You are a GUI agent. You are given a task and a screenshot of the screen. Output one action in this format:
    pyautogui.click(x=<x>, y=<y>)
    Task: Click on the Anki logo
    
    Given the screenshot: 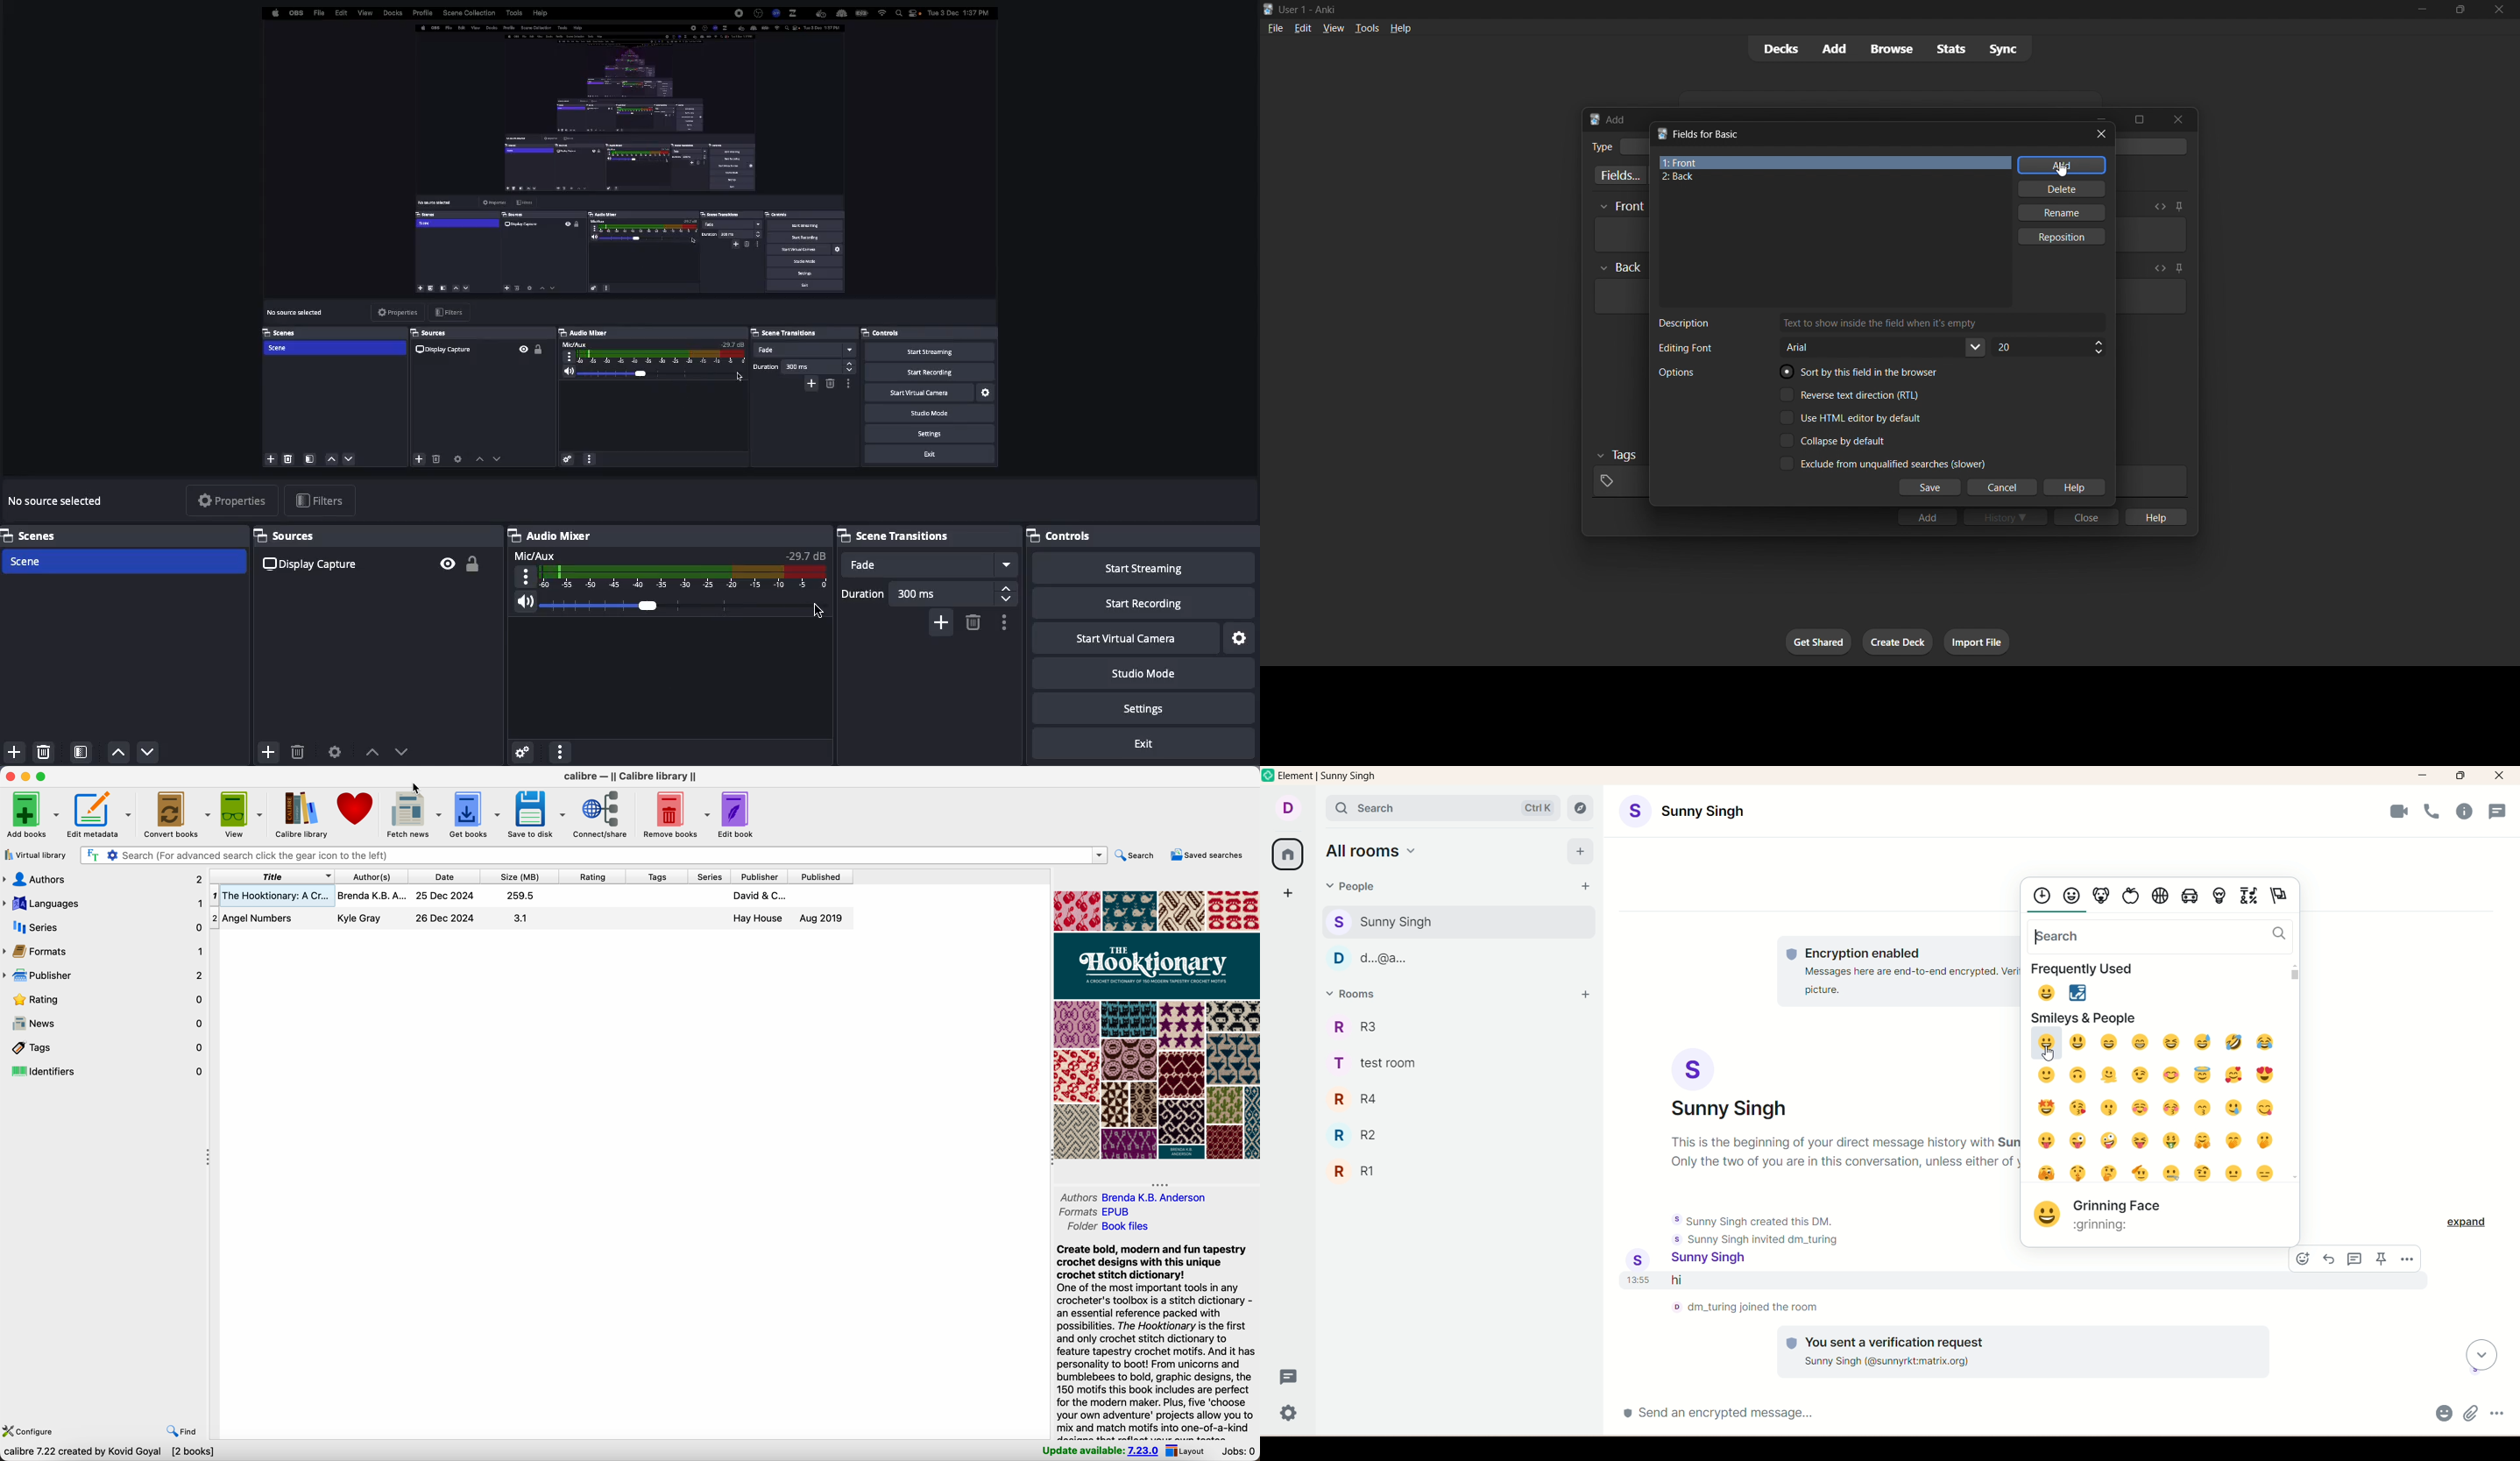 What is the action you would take?
    pyautogui.click(x=1662, y=133)
    